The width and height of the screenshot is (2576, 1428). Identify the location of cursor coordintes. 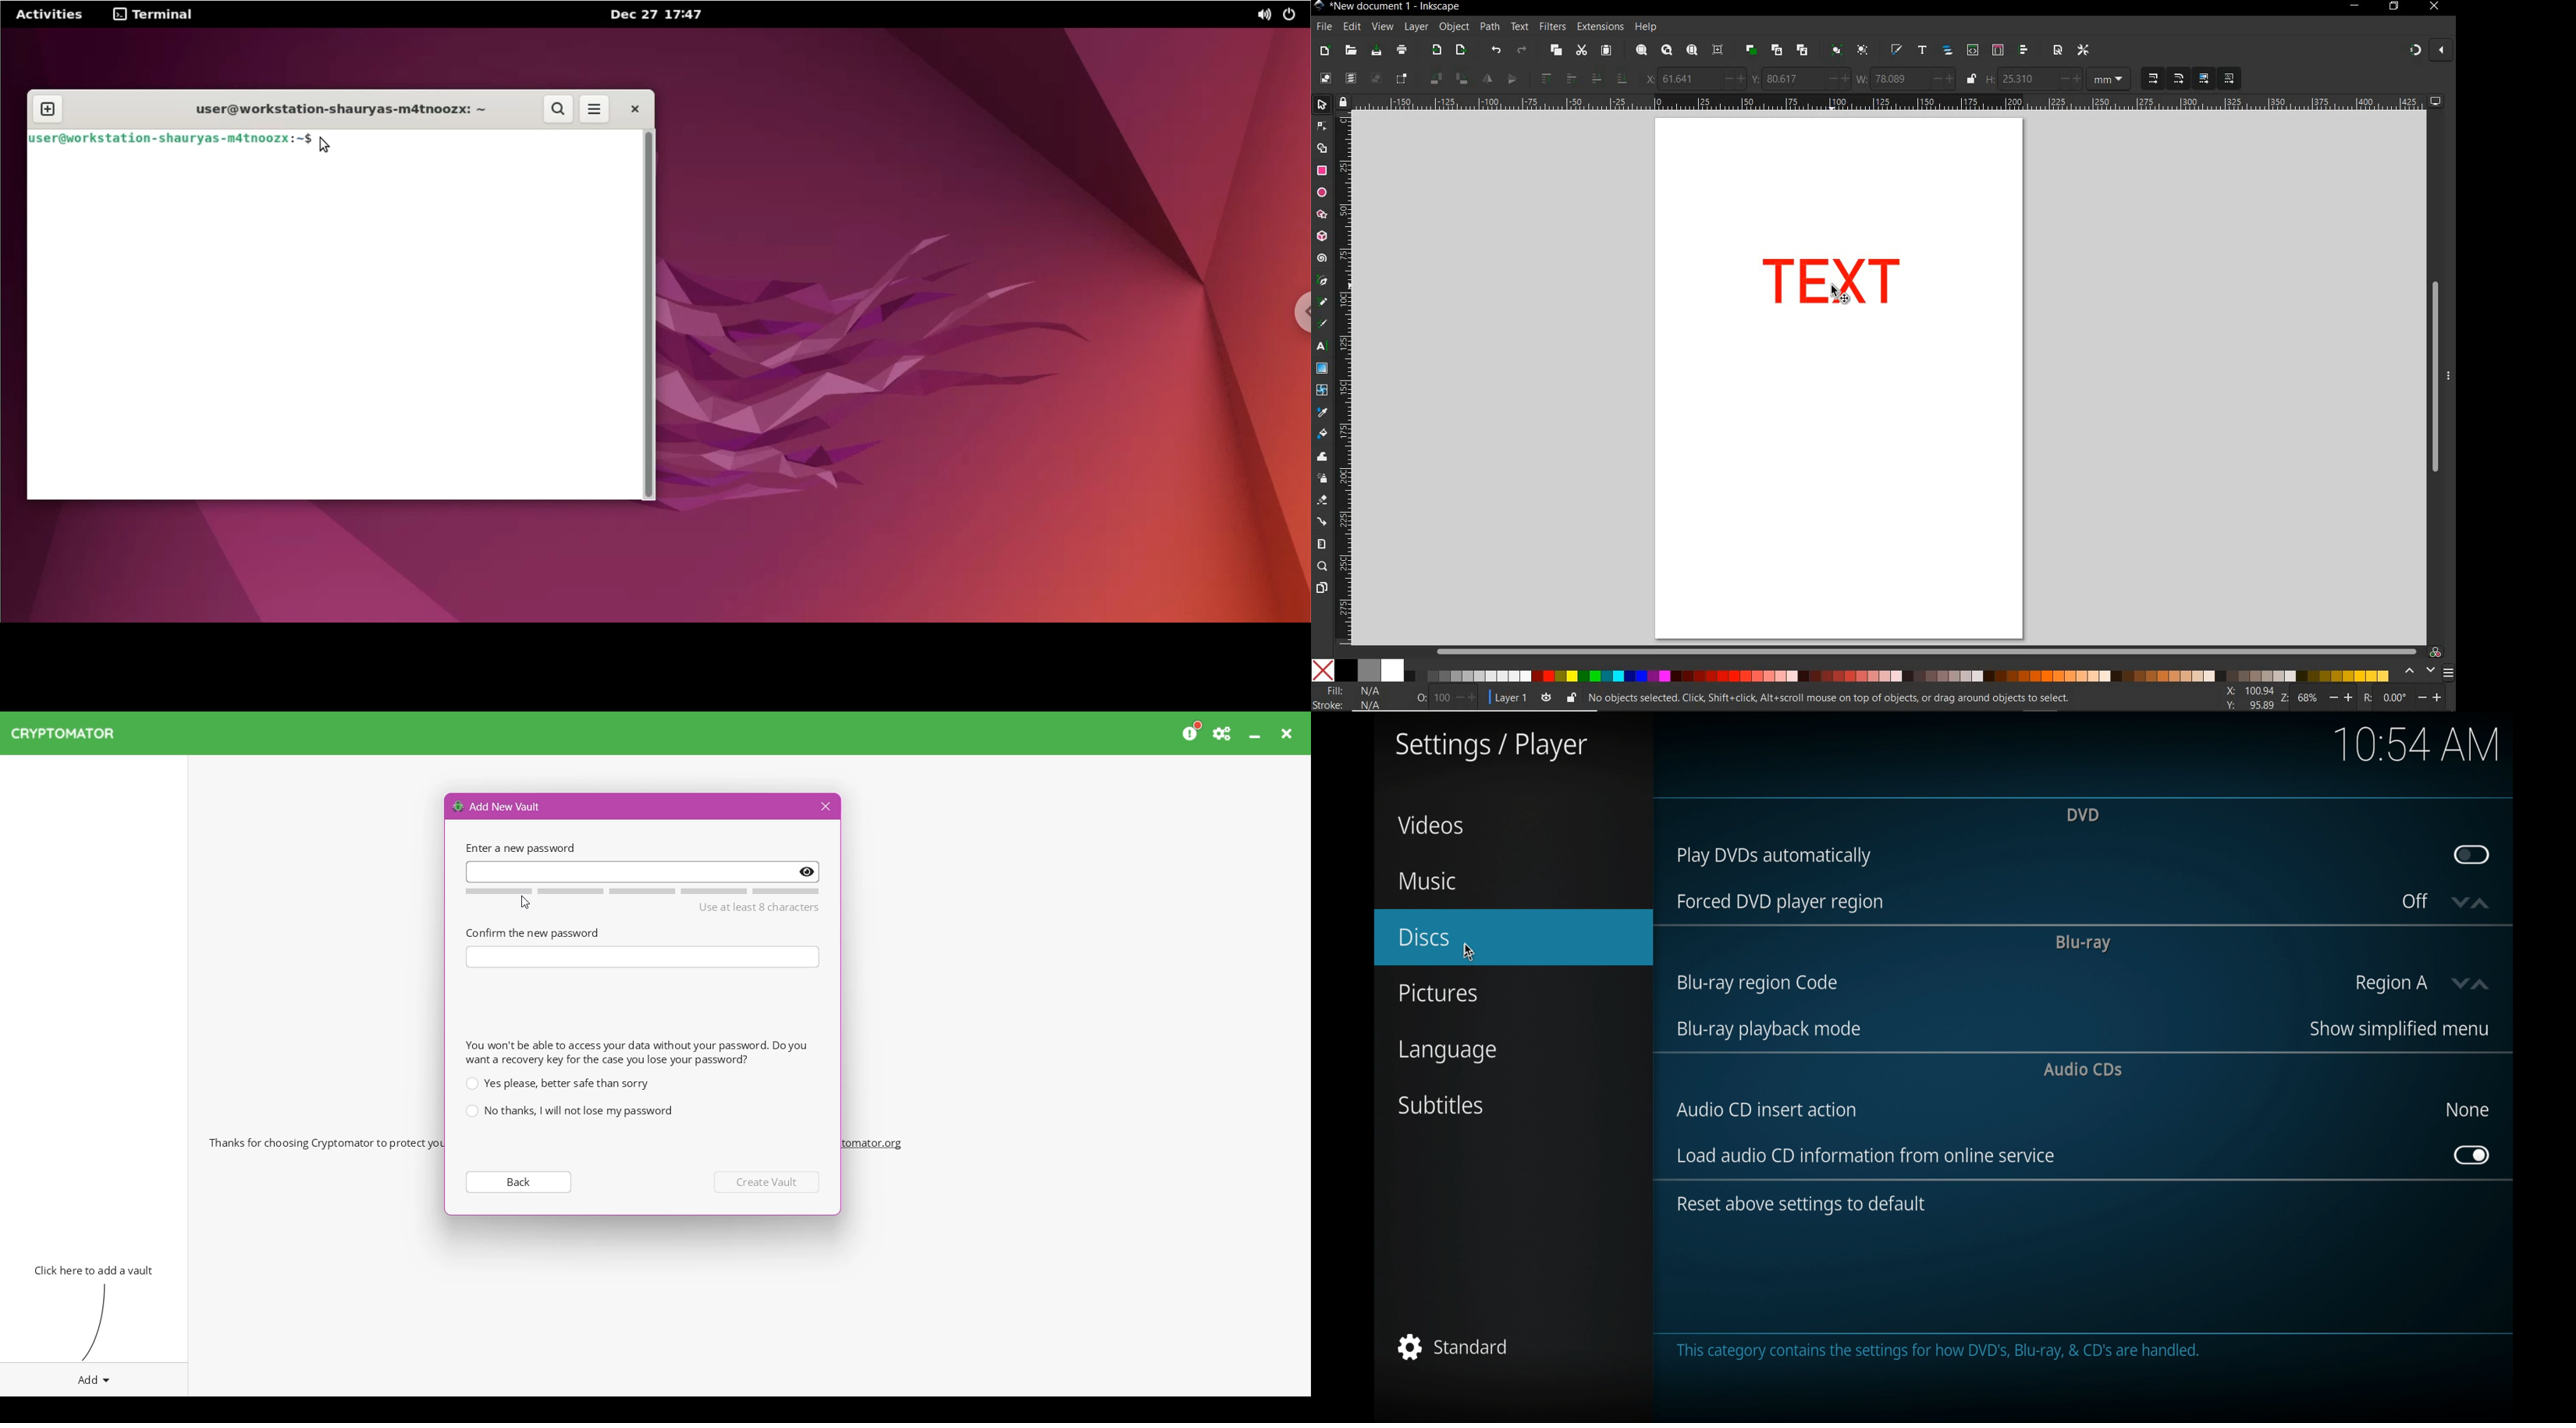
(2248, 697).